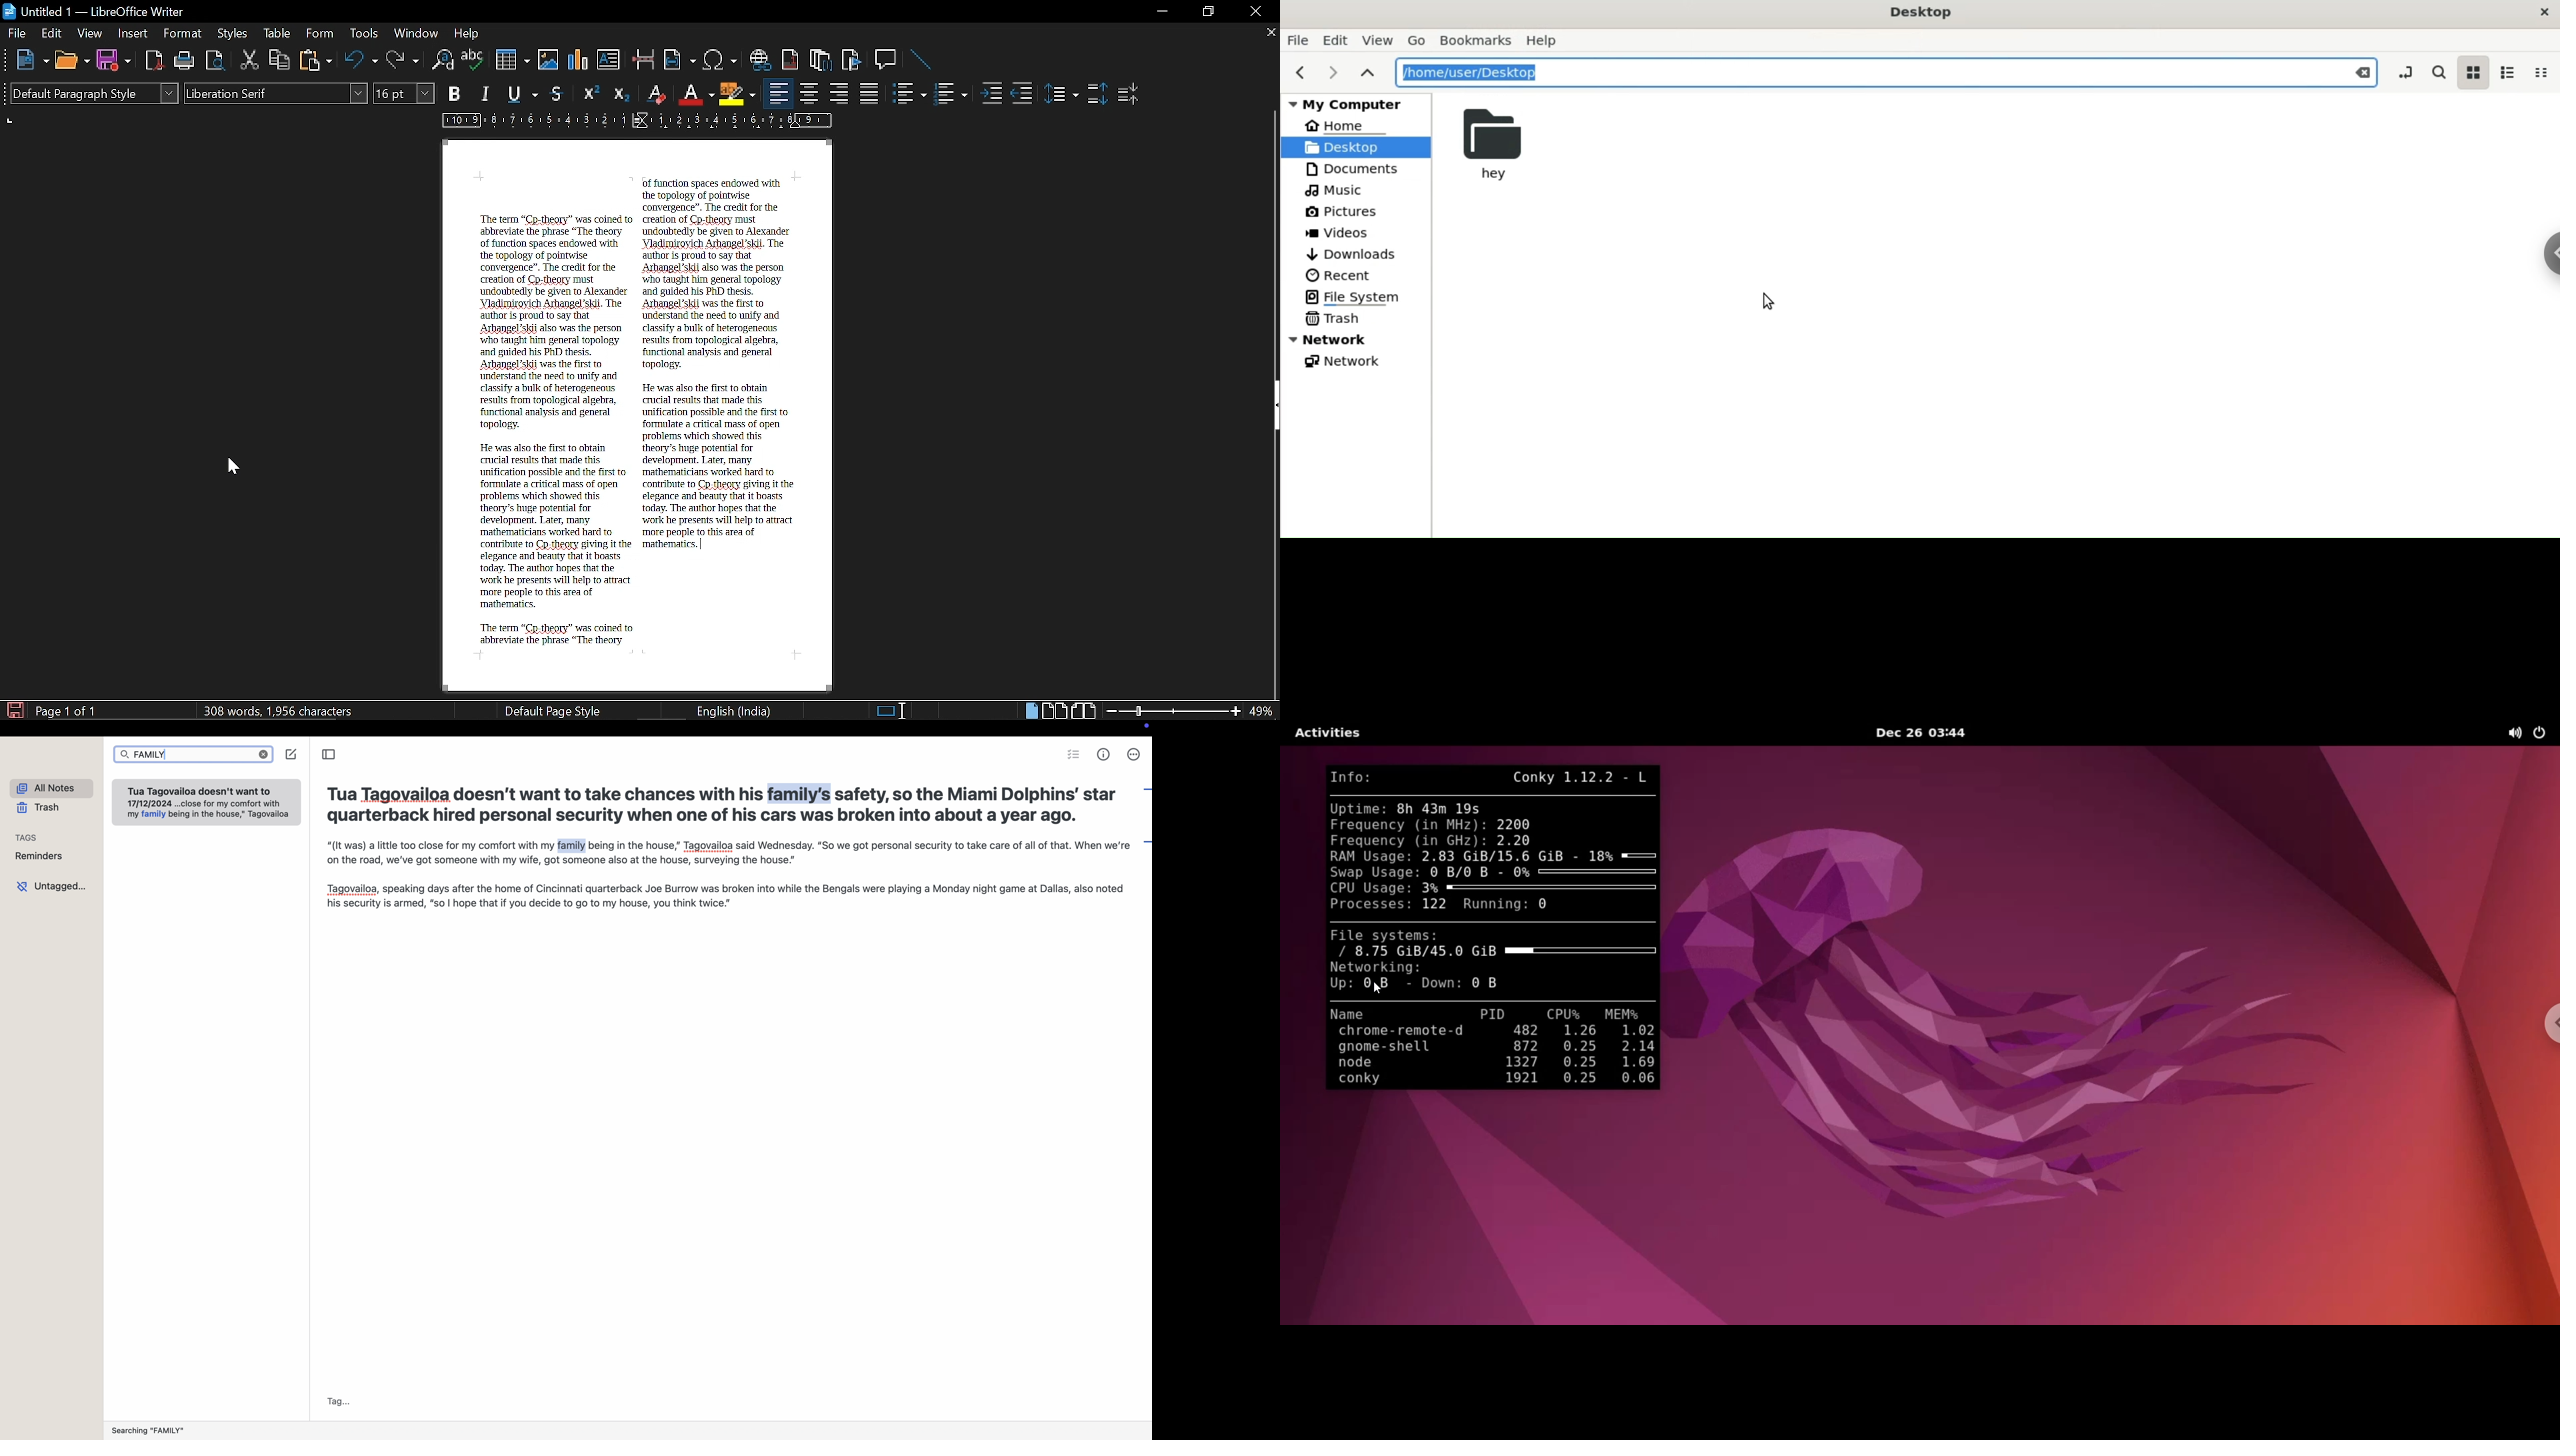 This screenshot has height=1456, width=2576. Describe the element at coordinates (1191, 710) in the screenshot. I see `change zoom` at that location.